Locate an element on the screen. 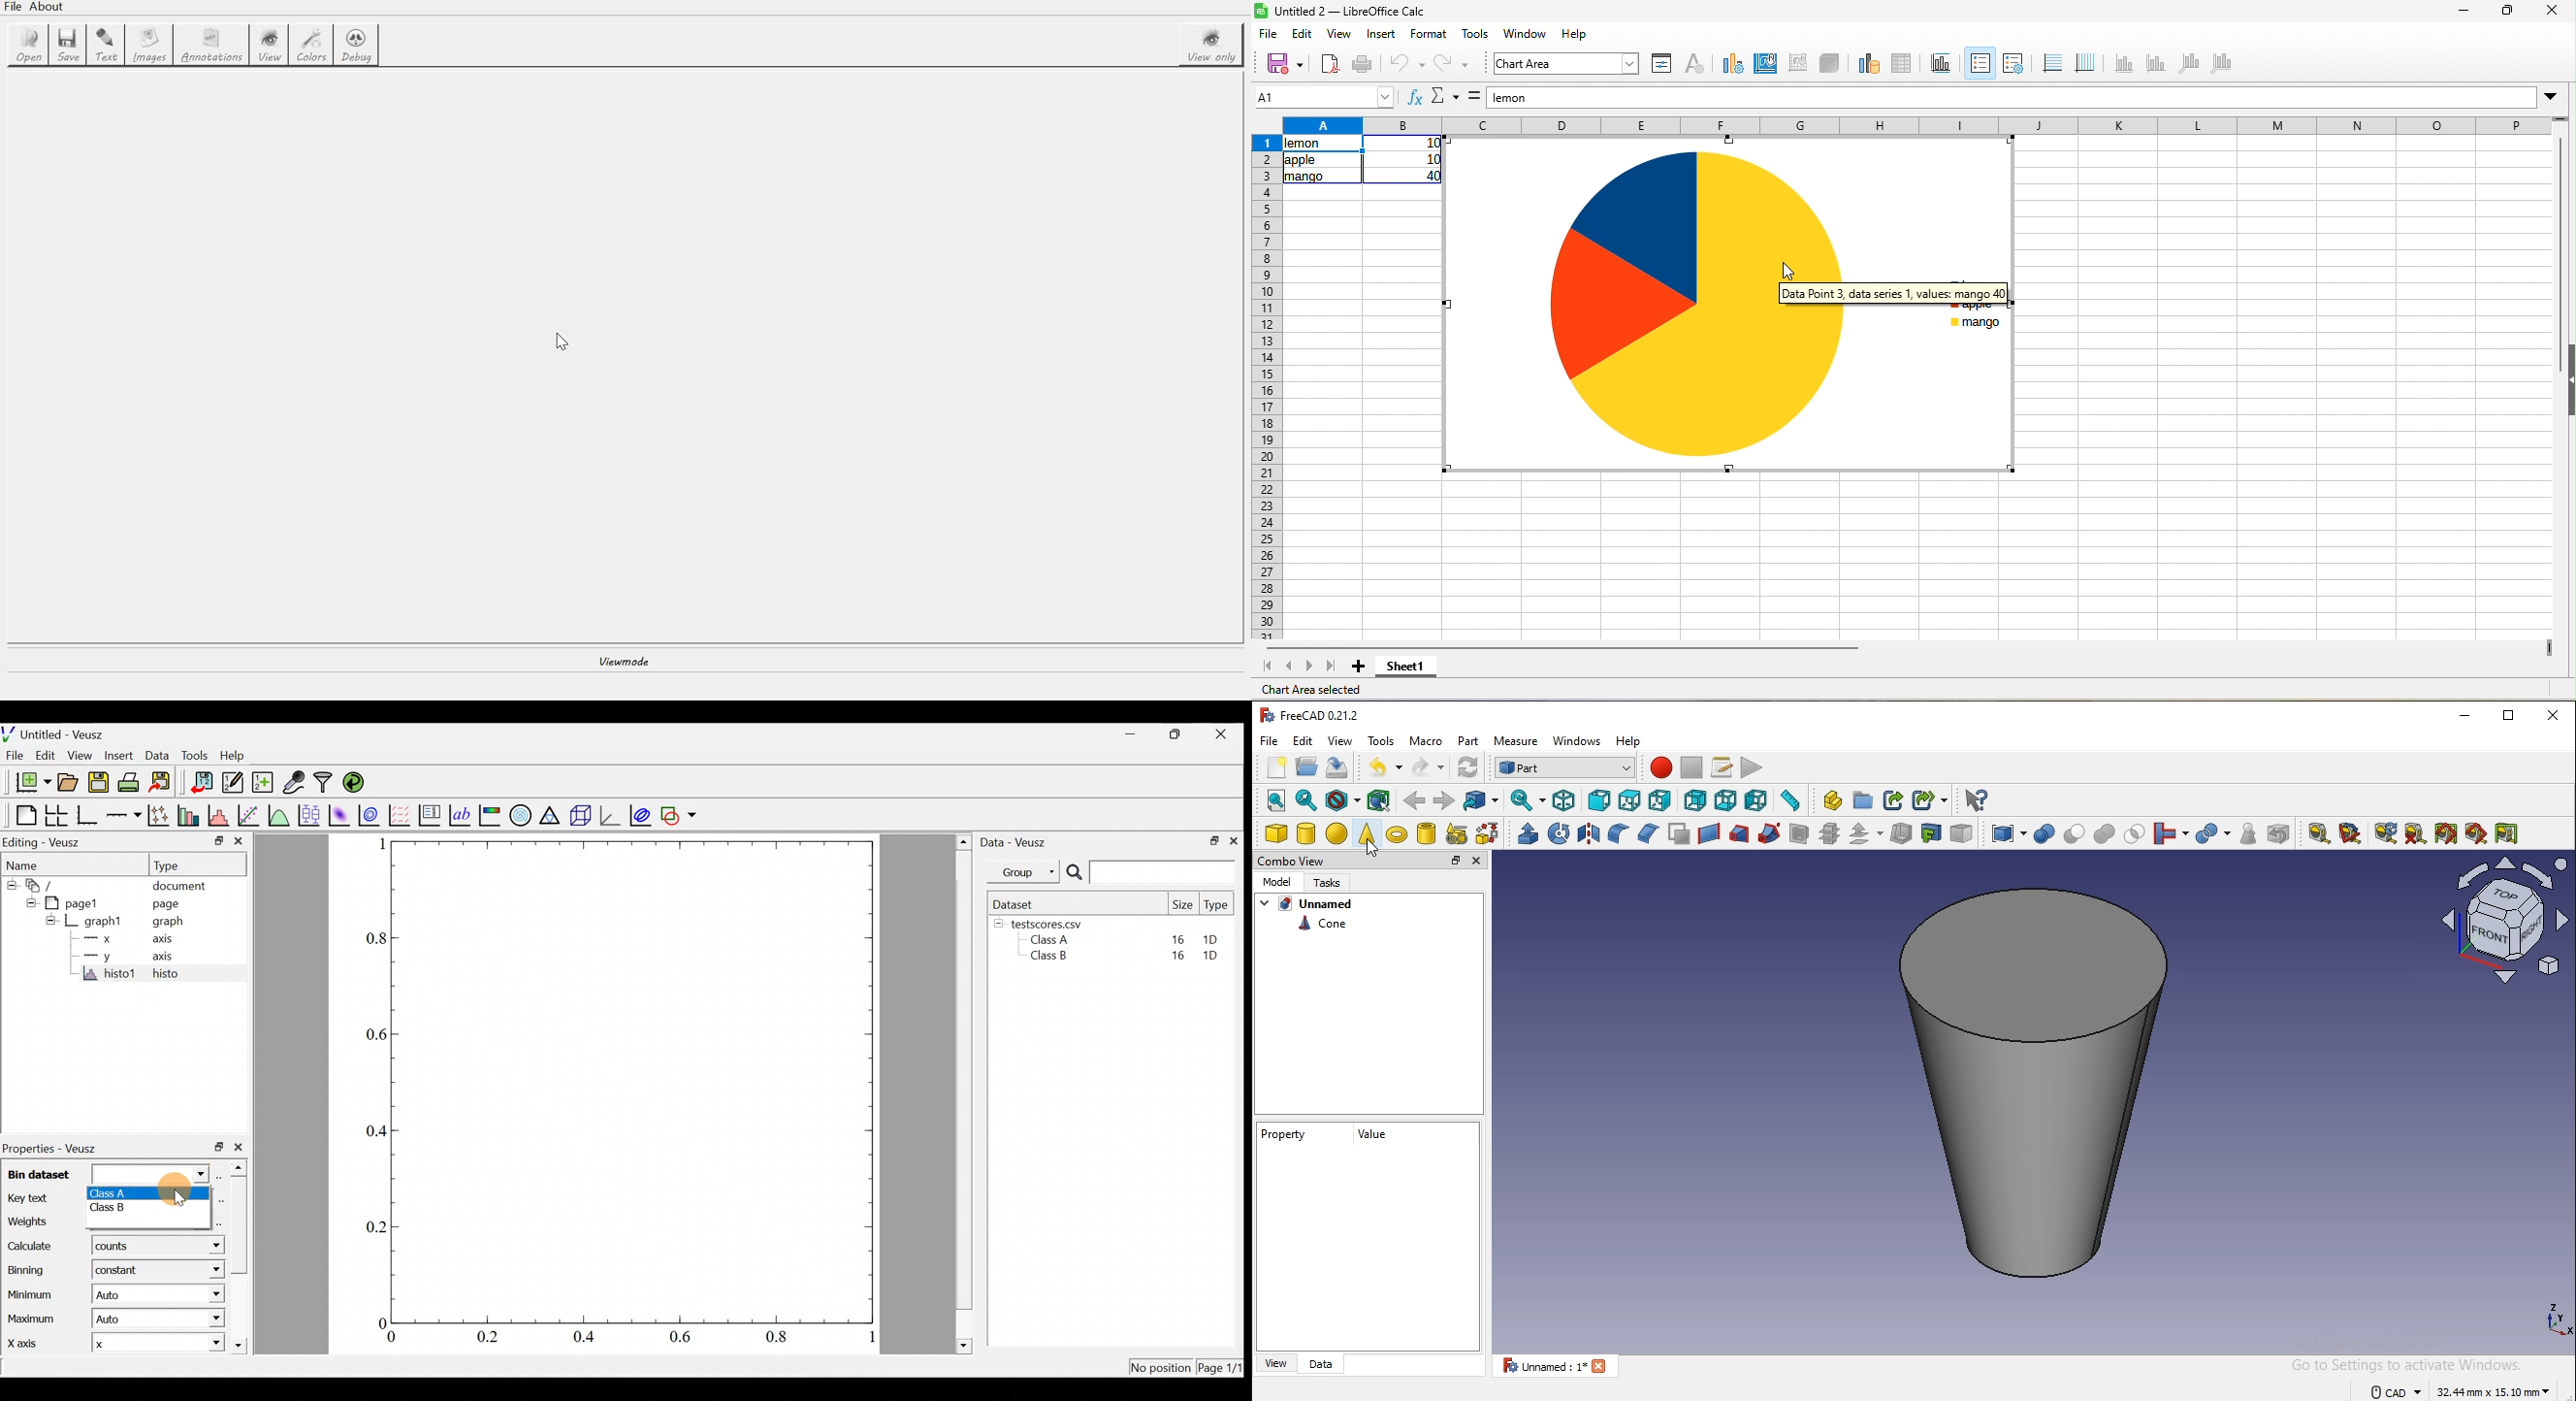  text is located at coordinates (1316, 717).